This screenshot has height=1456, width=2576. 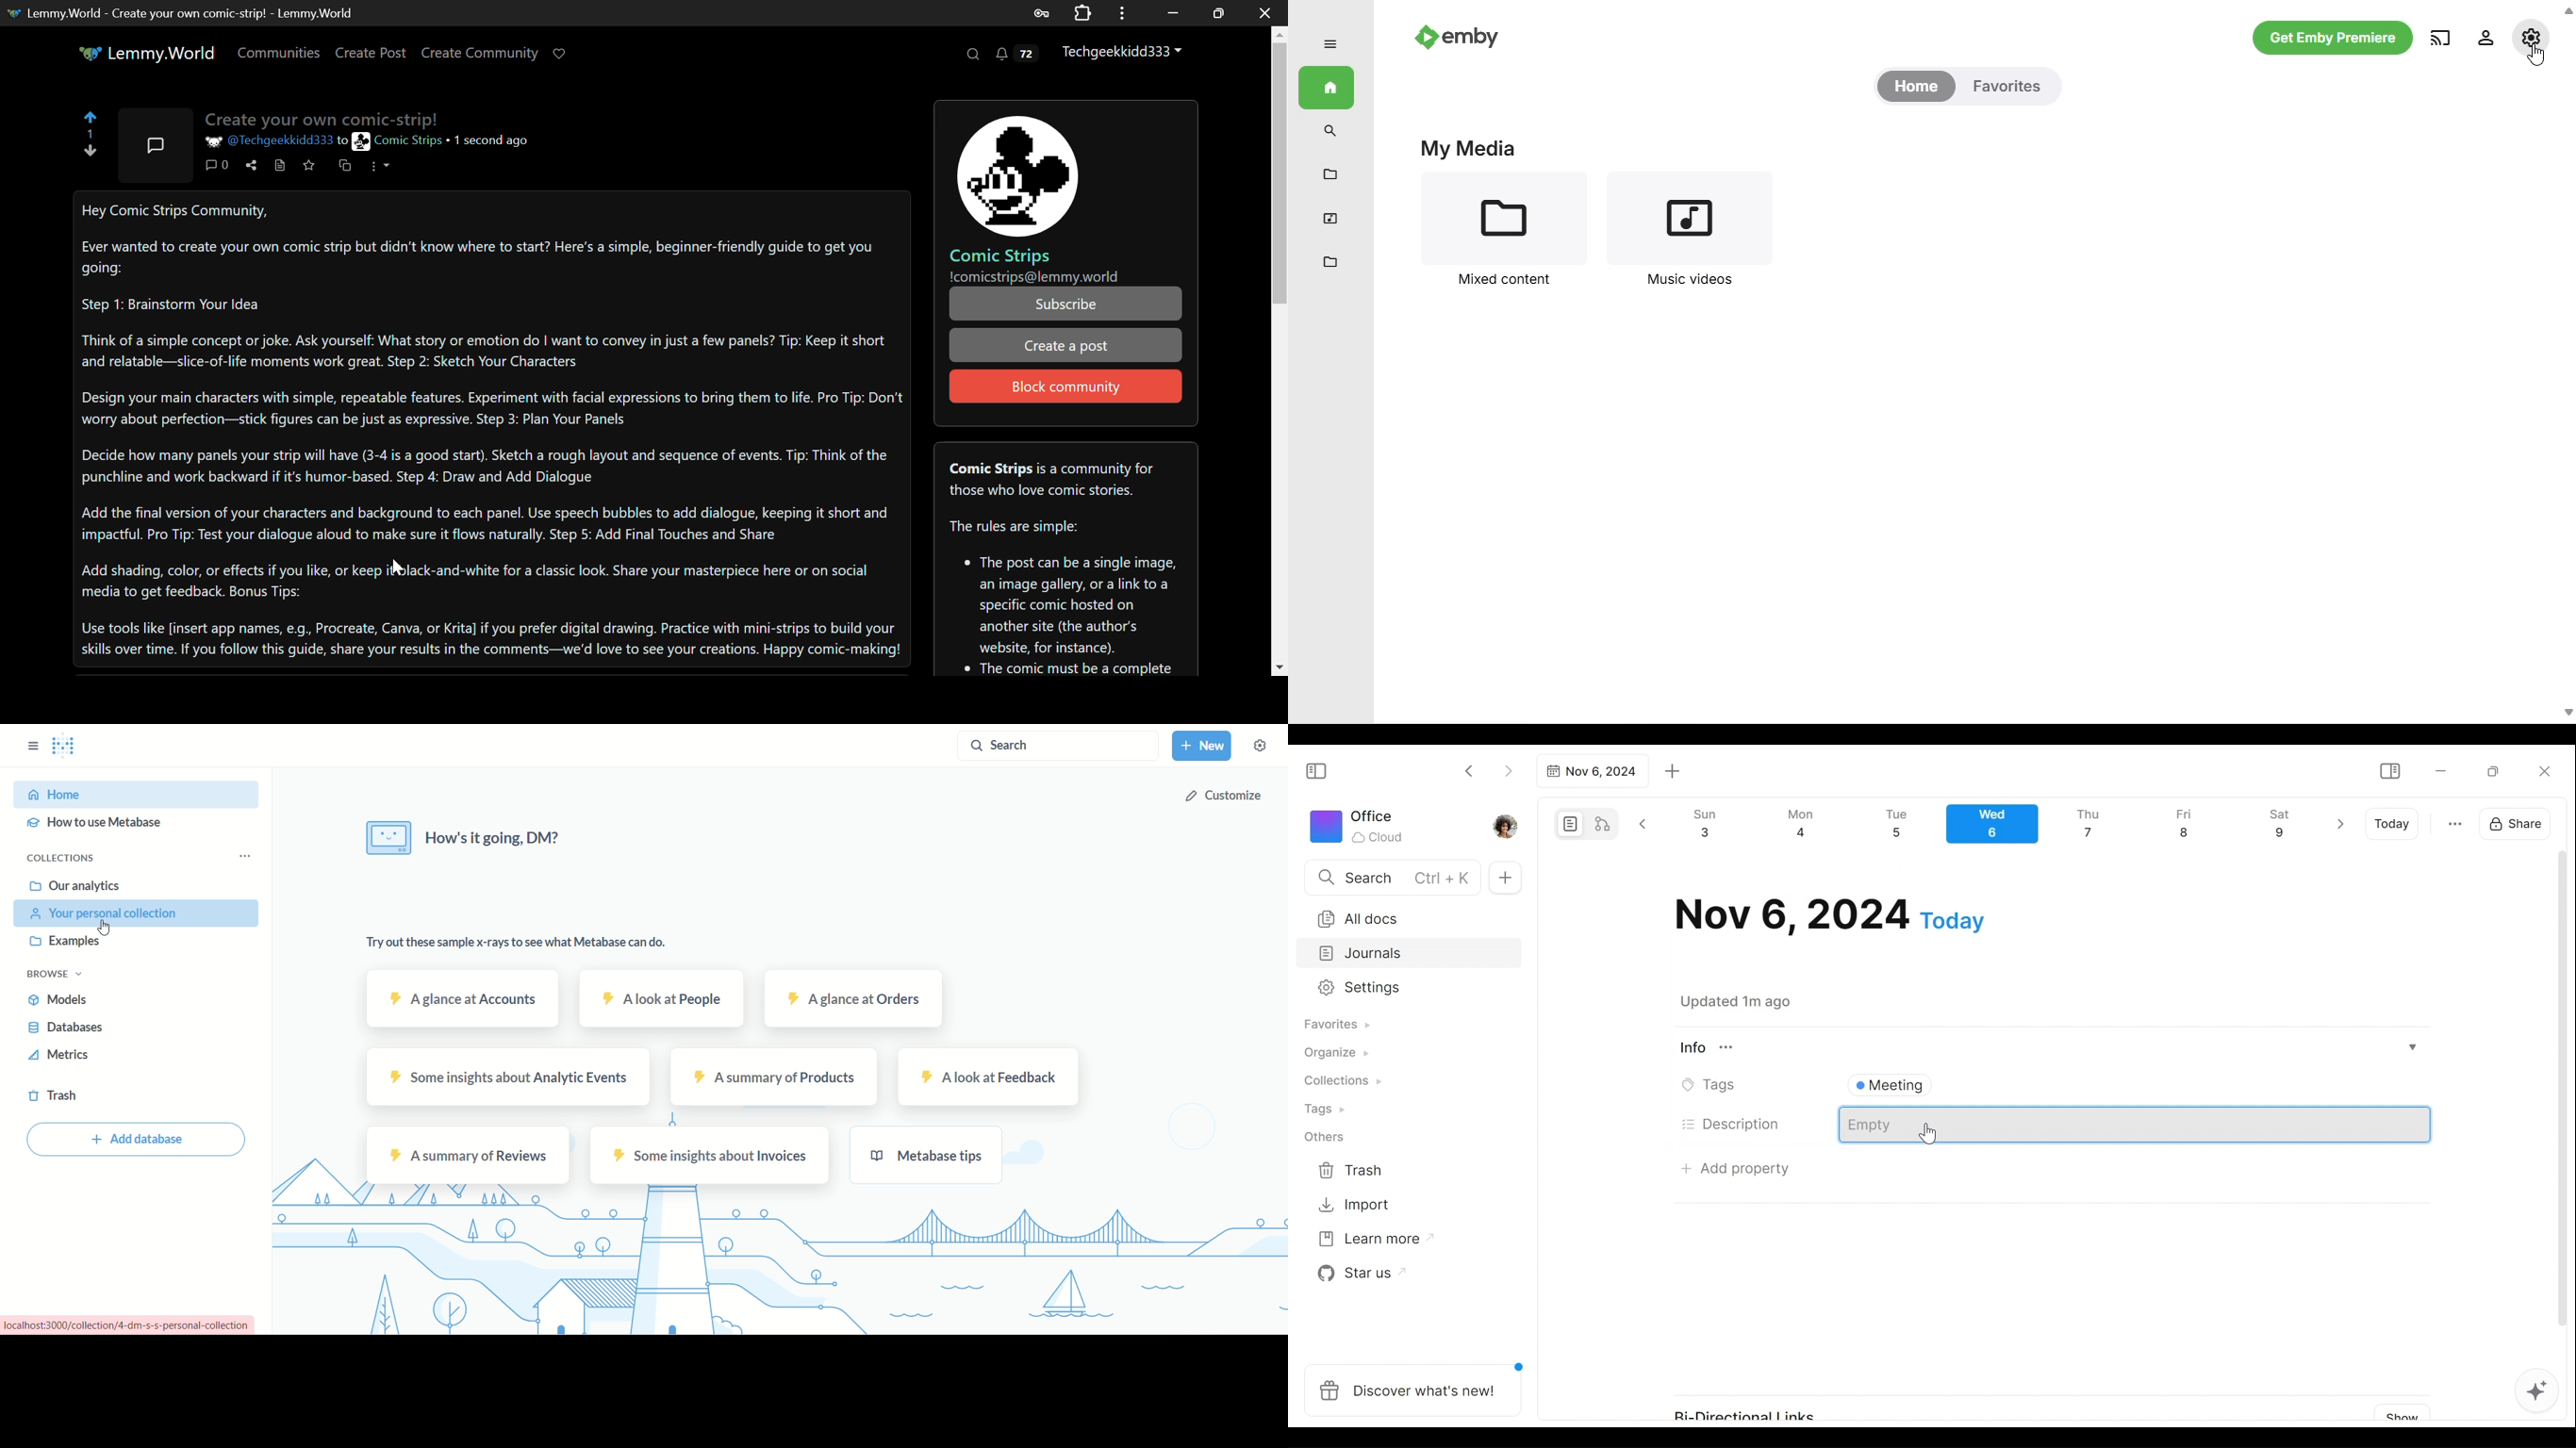 What do you see at coordinates (1509, 217) in the screenshot?
I see `mixed content` at bounding box center [1509, 217].